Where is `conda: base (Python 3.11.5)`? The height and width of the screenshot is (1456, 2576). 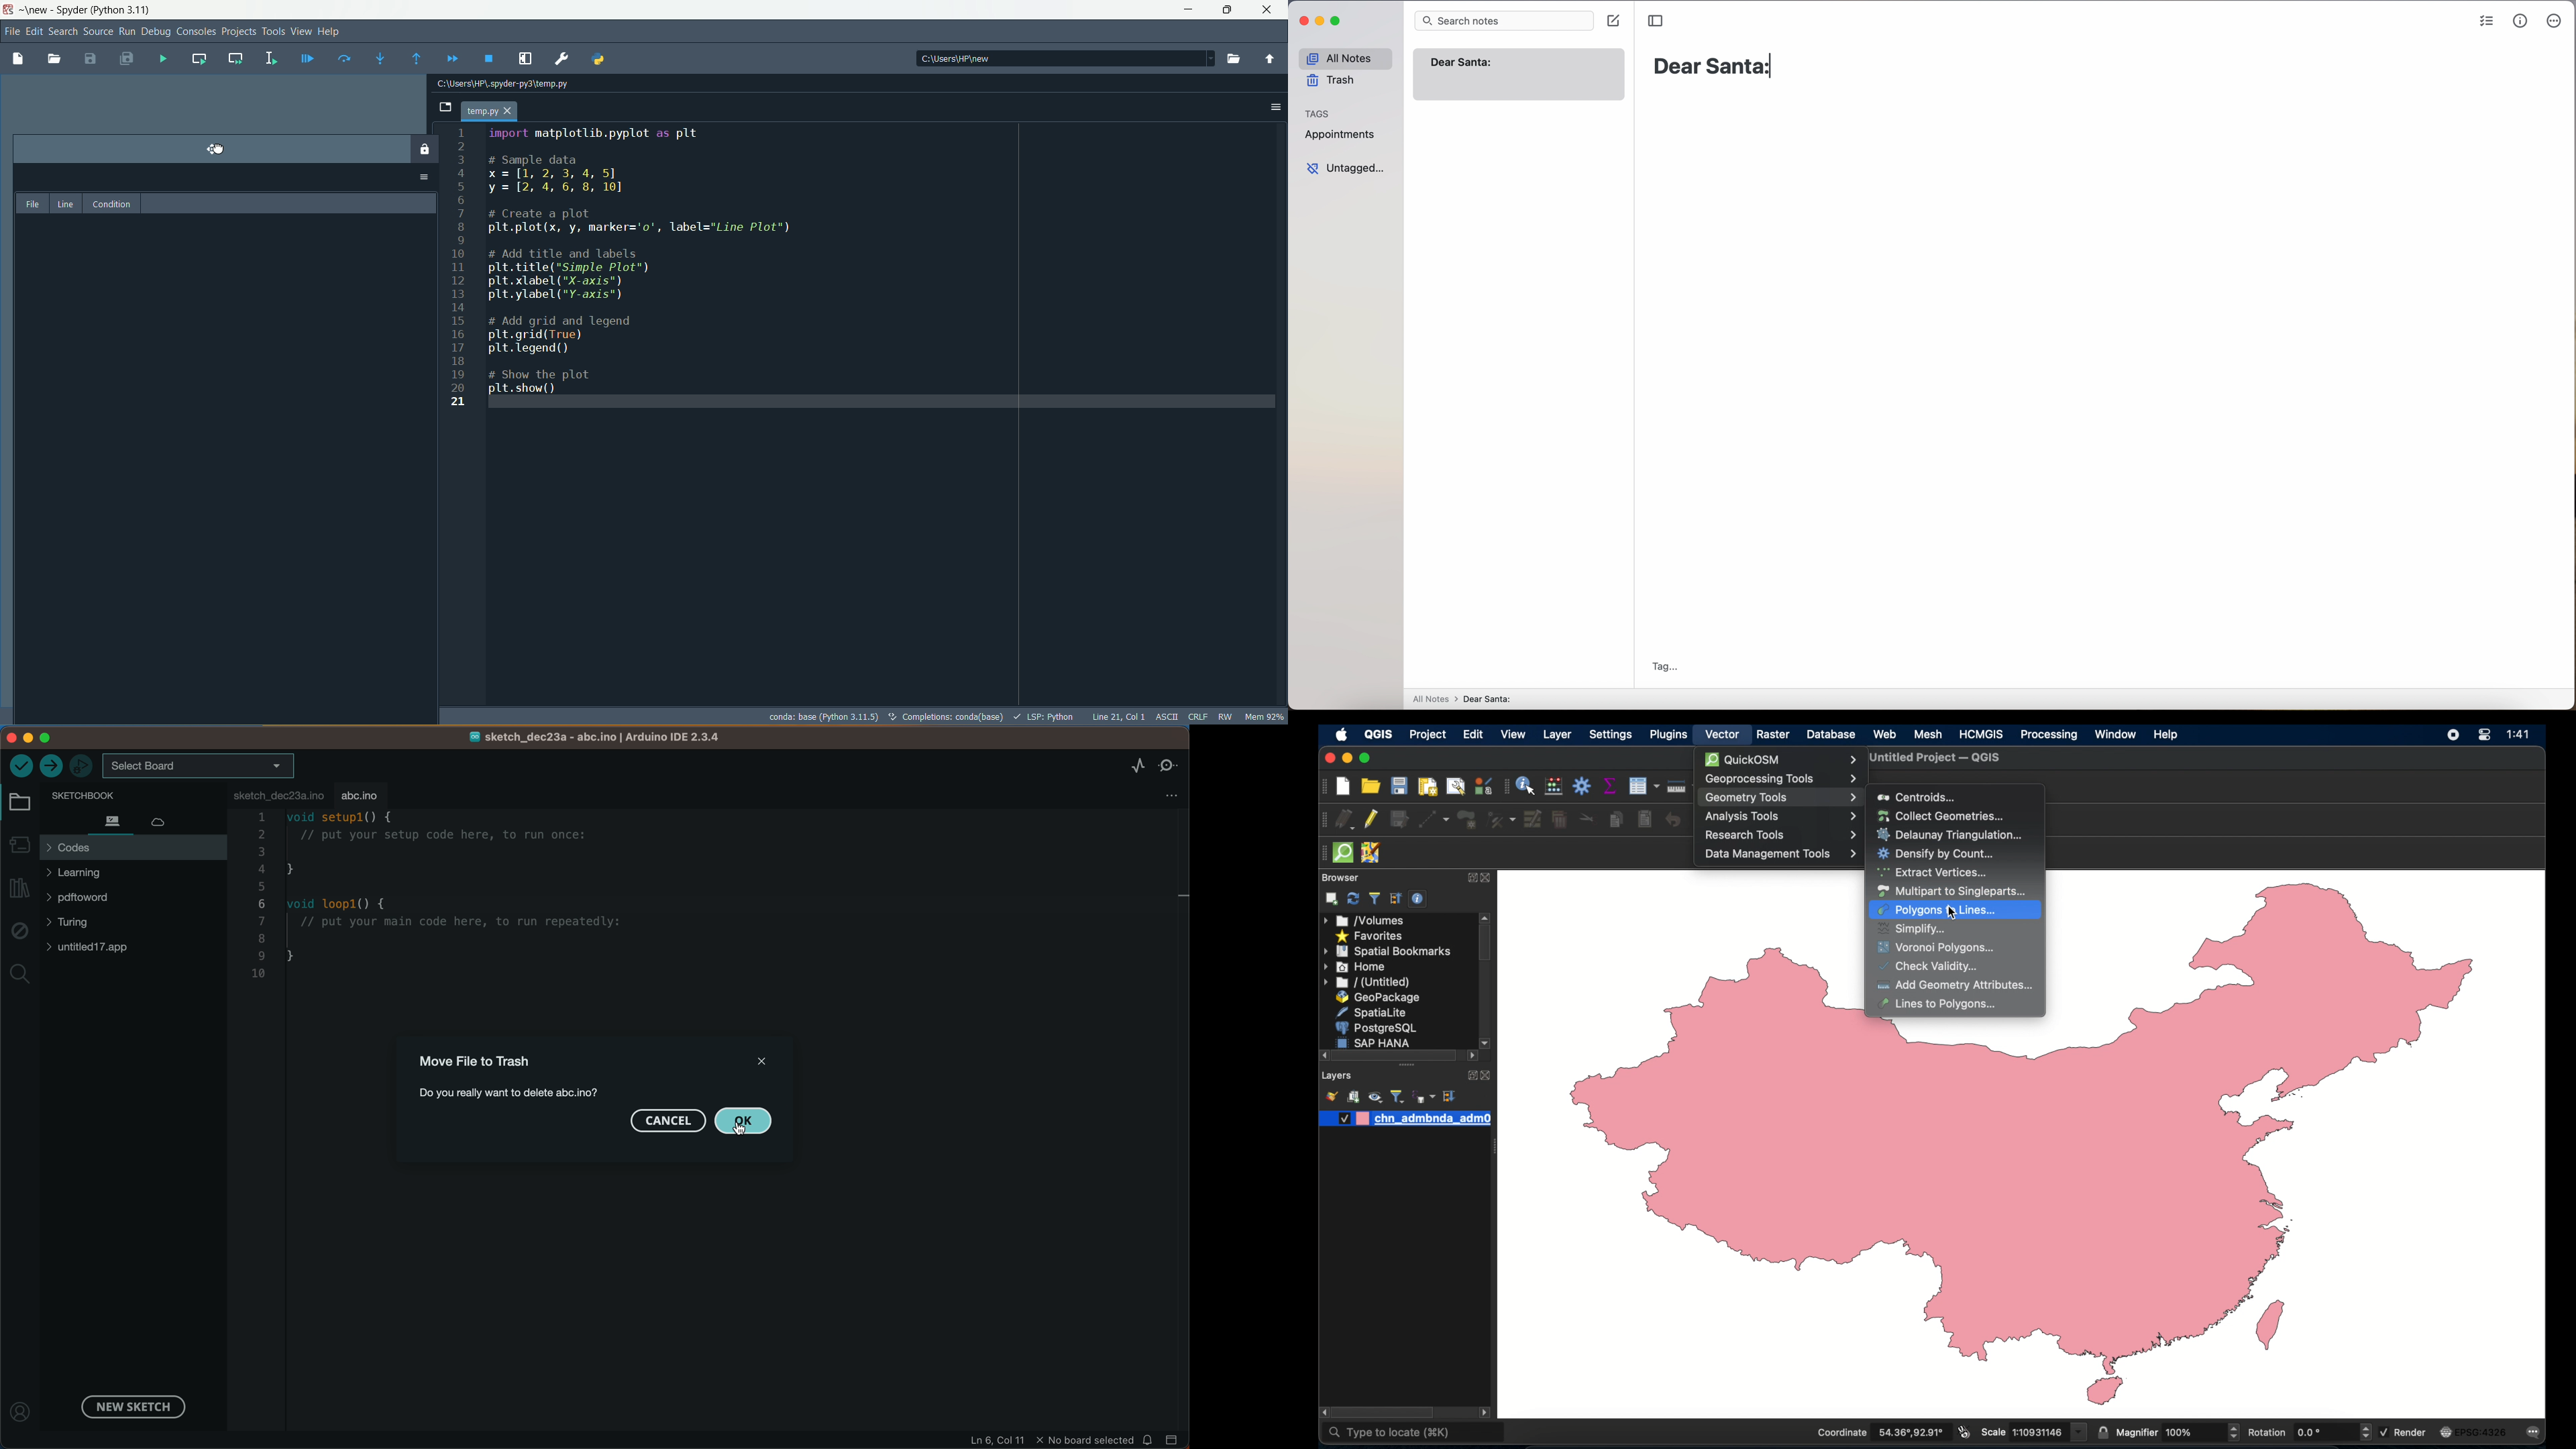
conda: base (Python 3.11.5) is located at coordinates (824, 715).